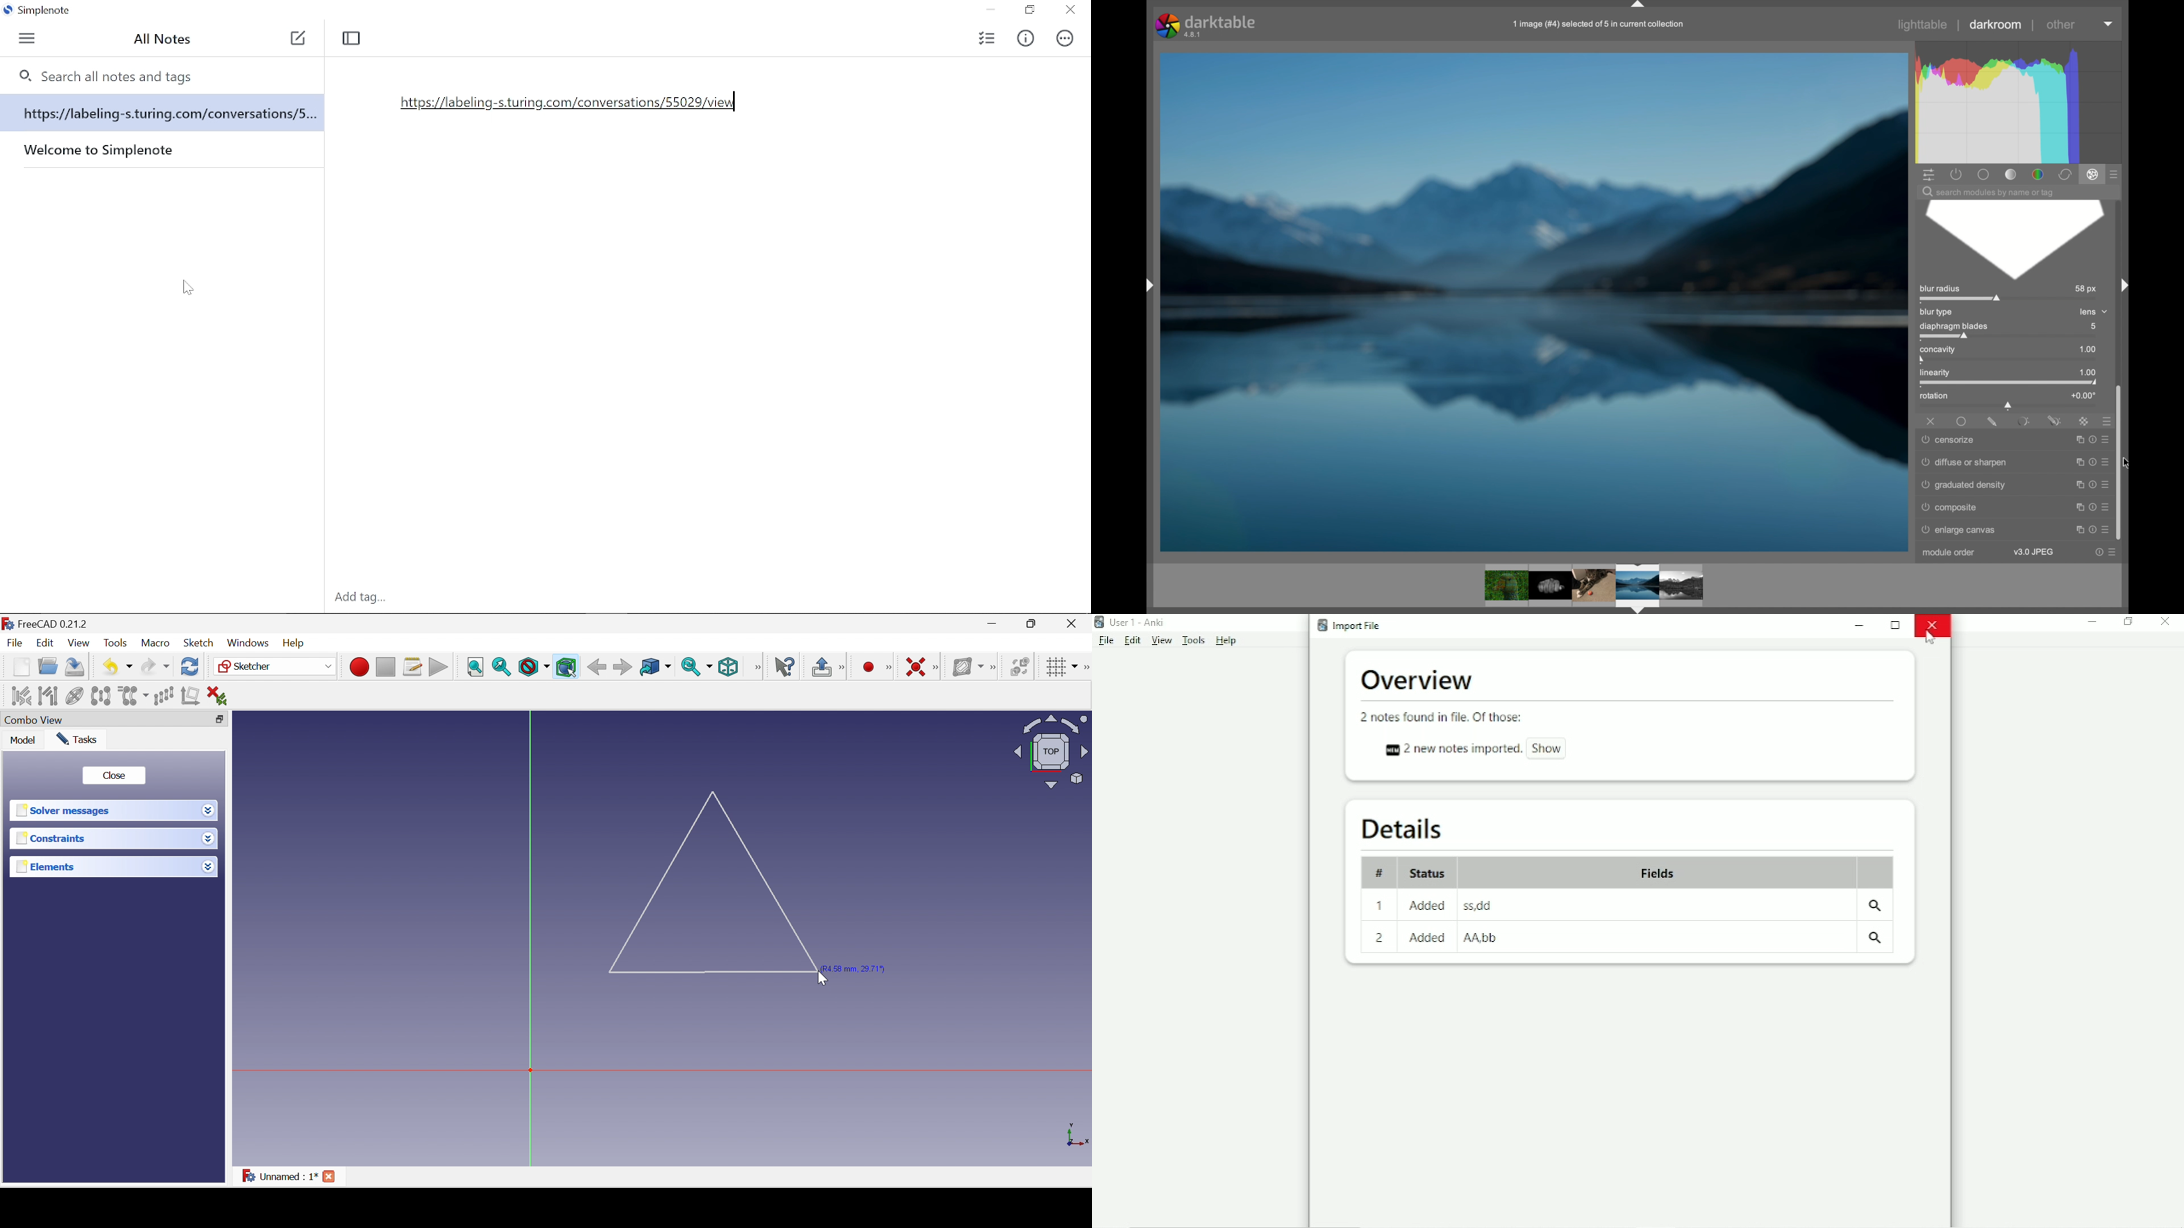 Image resolution: width=2184 pixels, height=1232 pixels. What do you see at coordinates (1931, 420) in the screenshot?
I see `off` at bounding box center [1931, 420].